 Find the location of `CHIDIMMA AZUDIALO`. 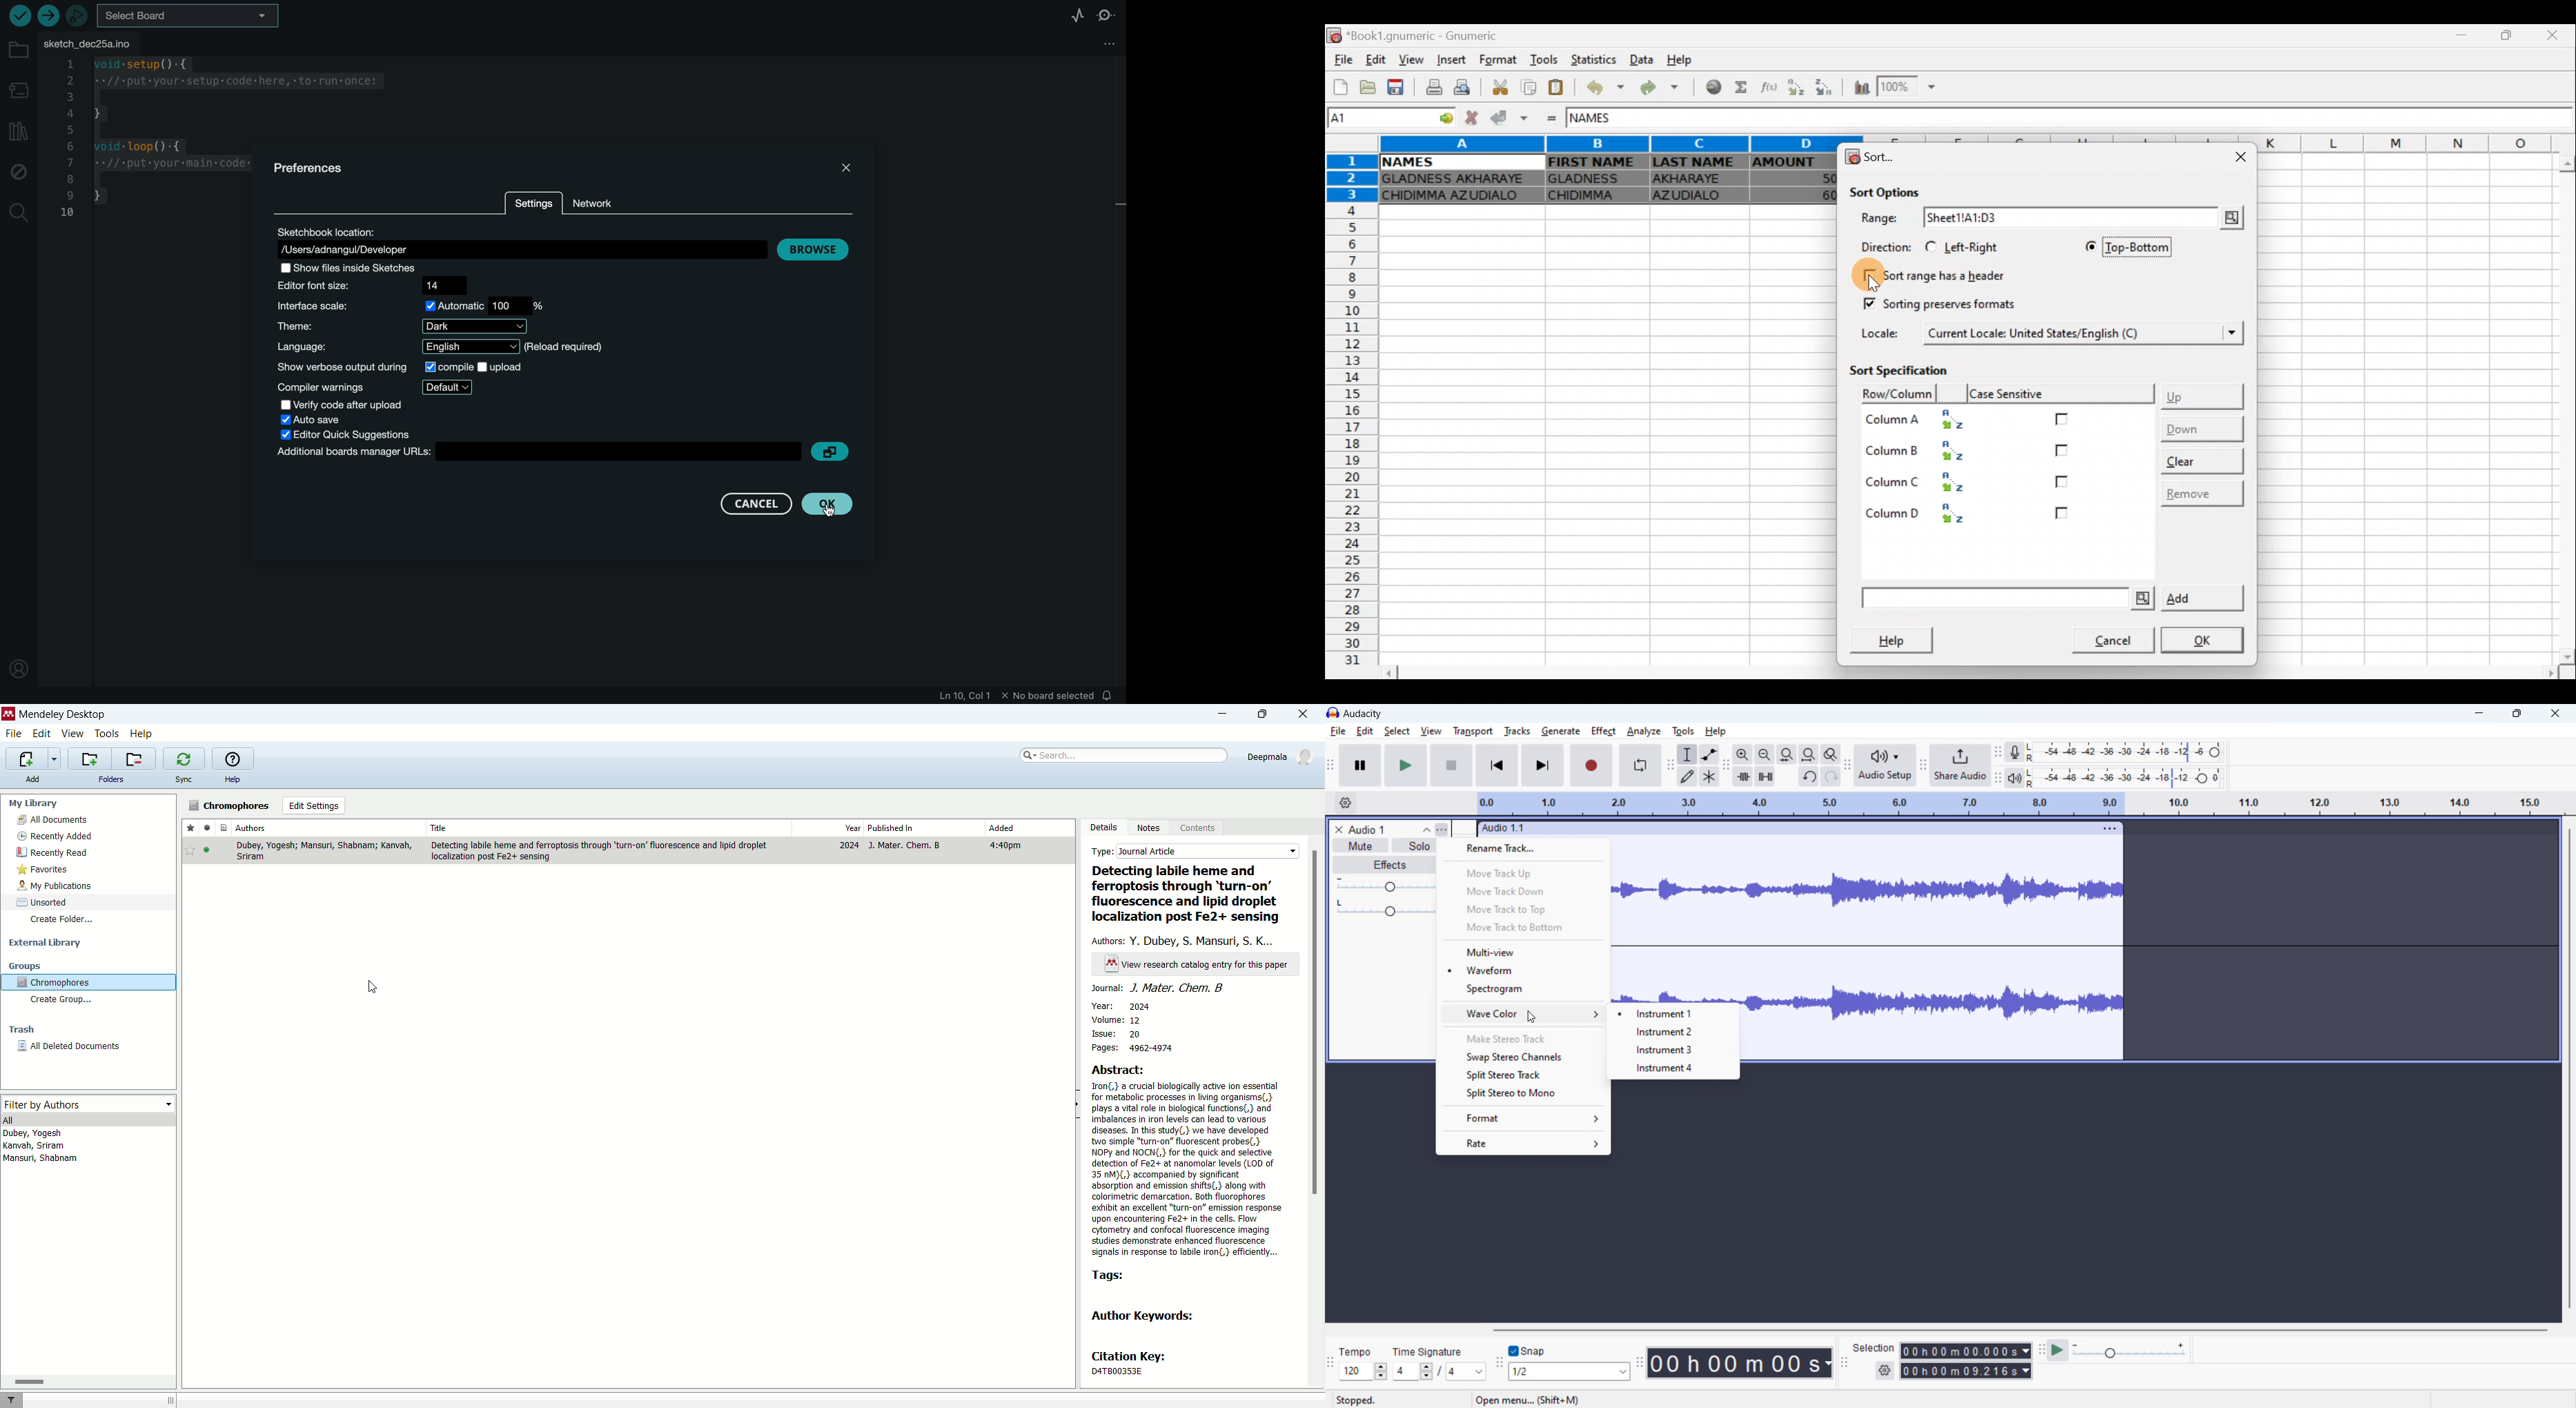

CHIDIMMA AZUDIALO is located at coordinates (1457, 197).